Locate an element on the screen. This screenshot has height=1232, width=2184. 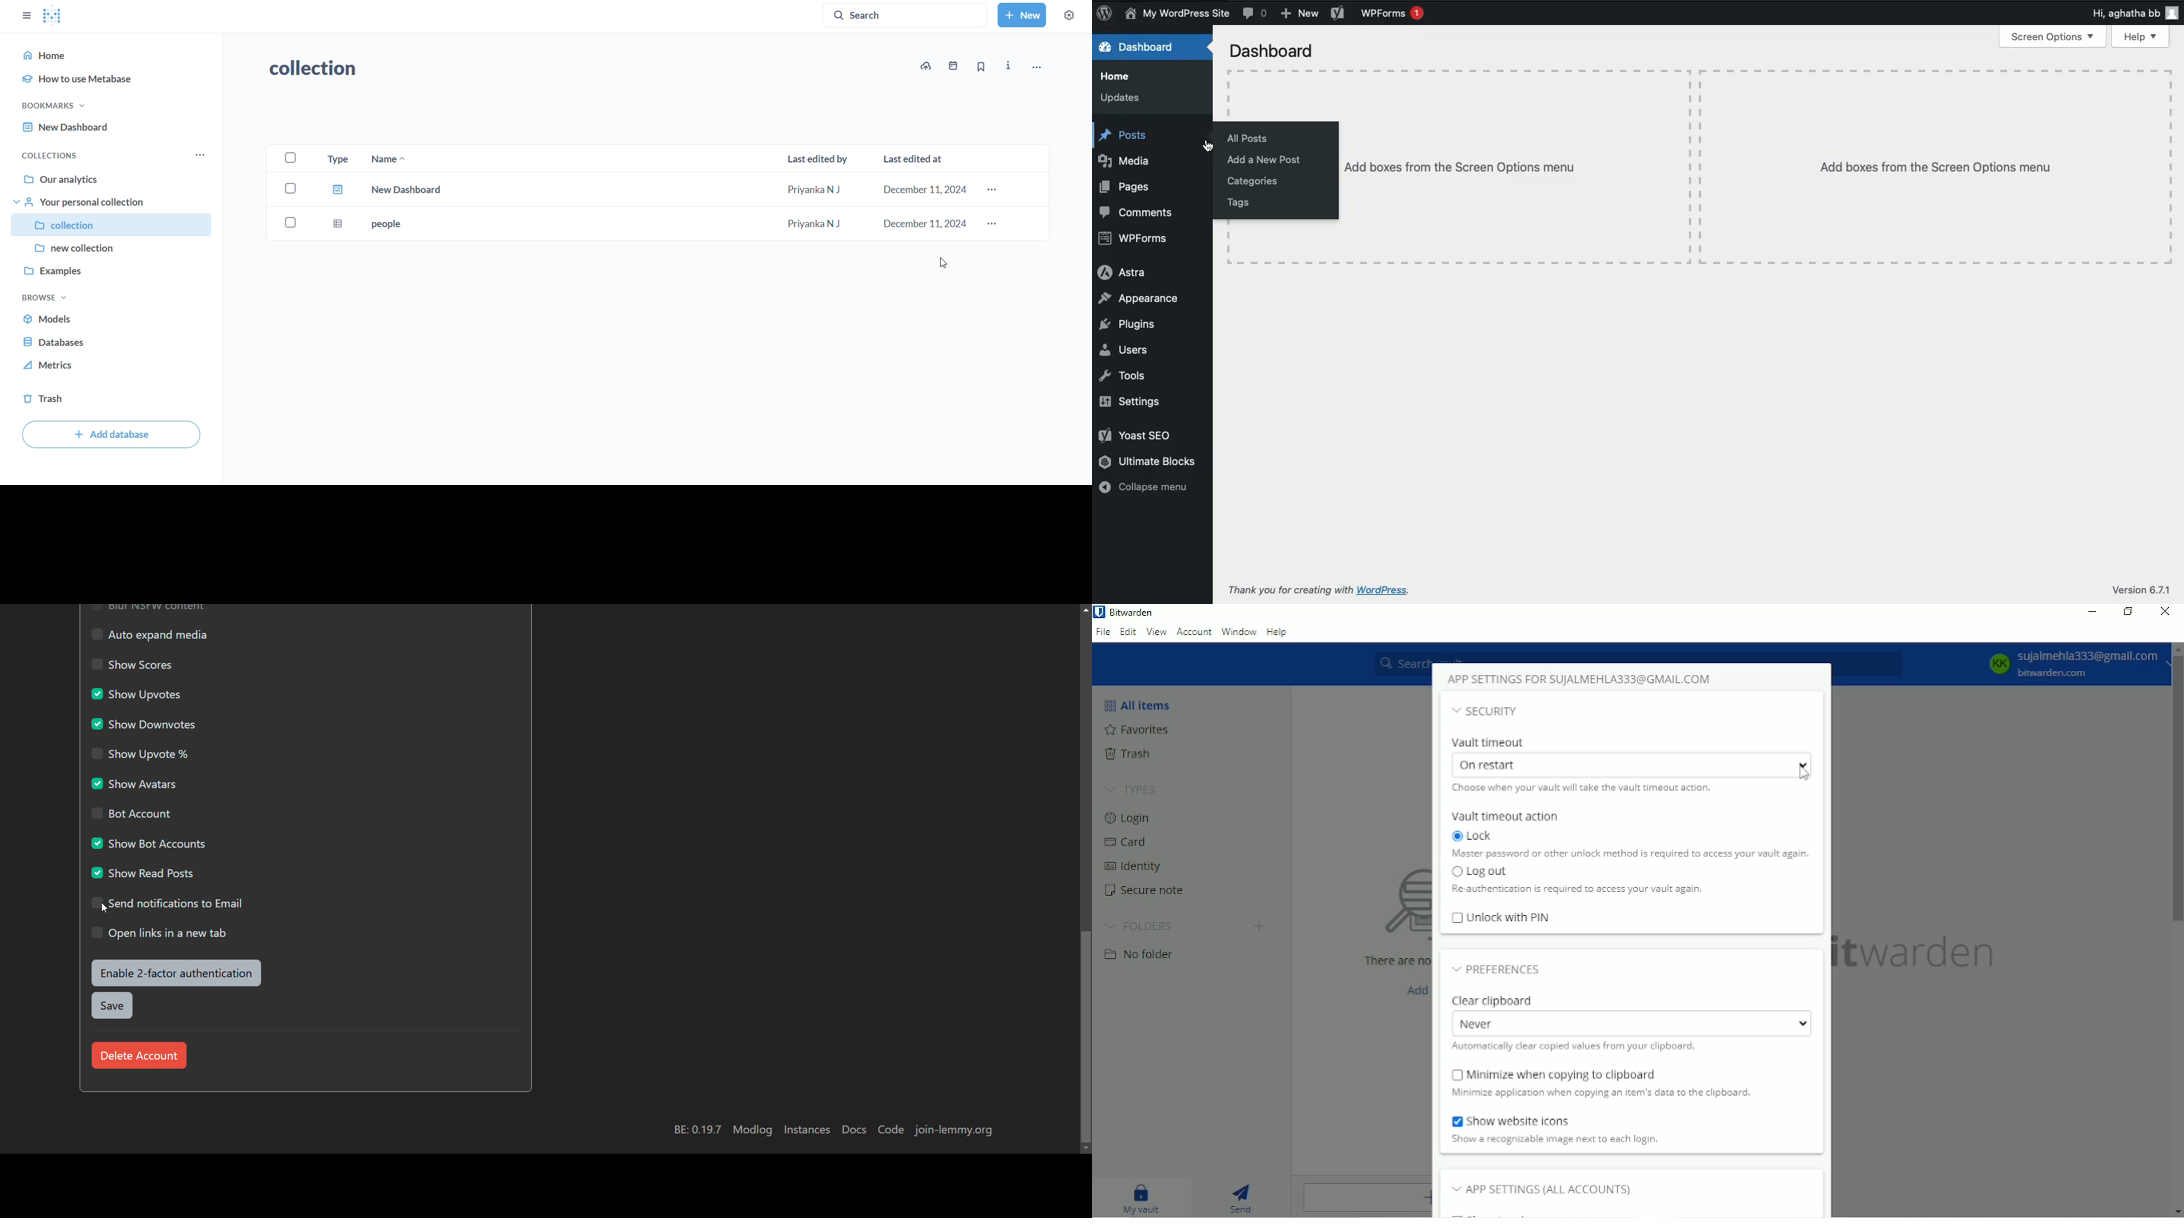
open links in a new tab is located at coordinates (160, 933).